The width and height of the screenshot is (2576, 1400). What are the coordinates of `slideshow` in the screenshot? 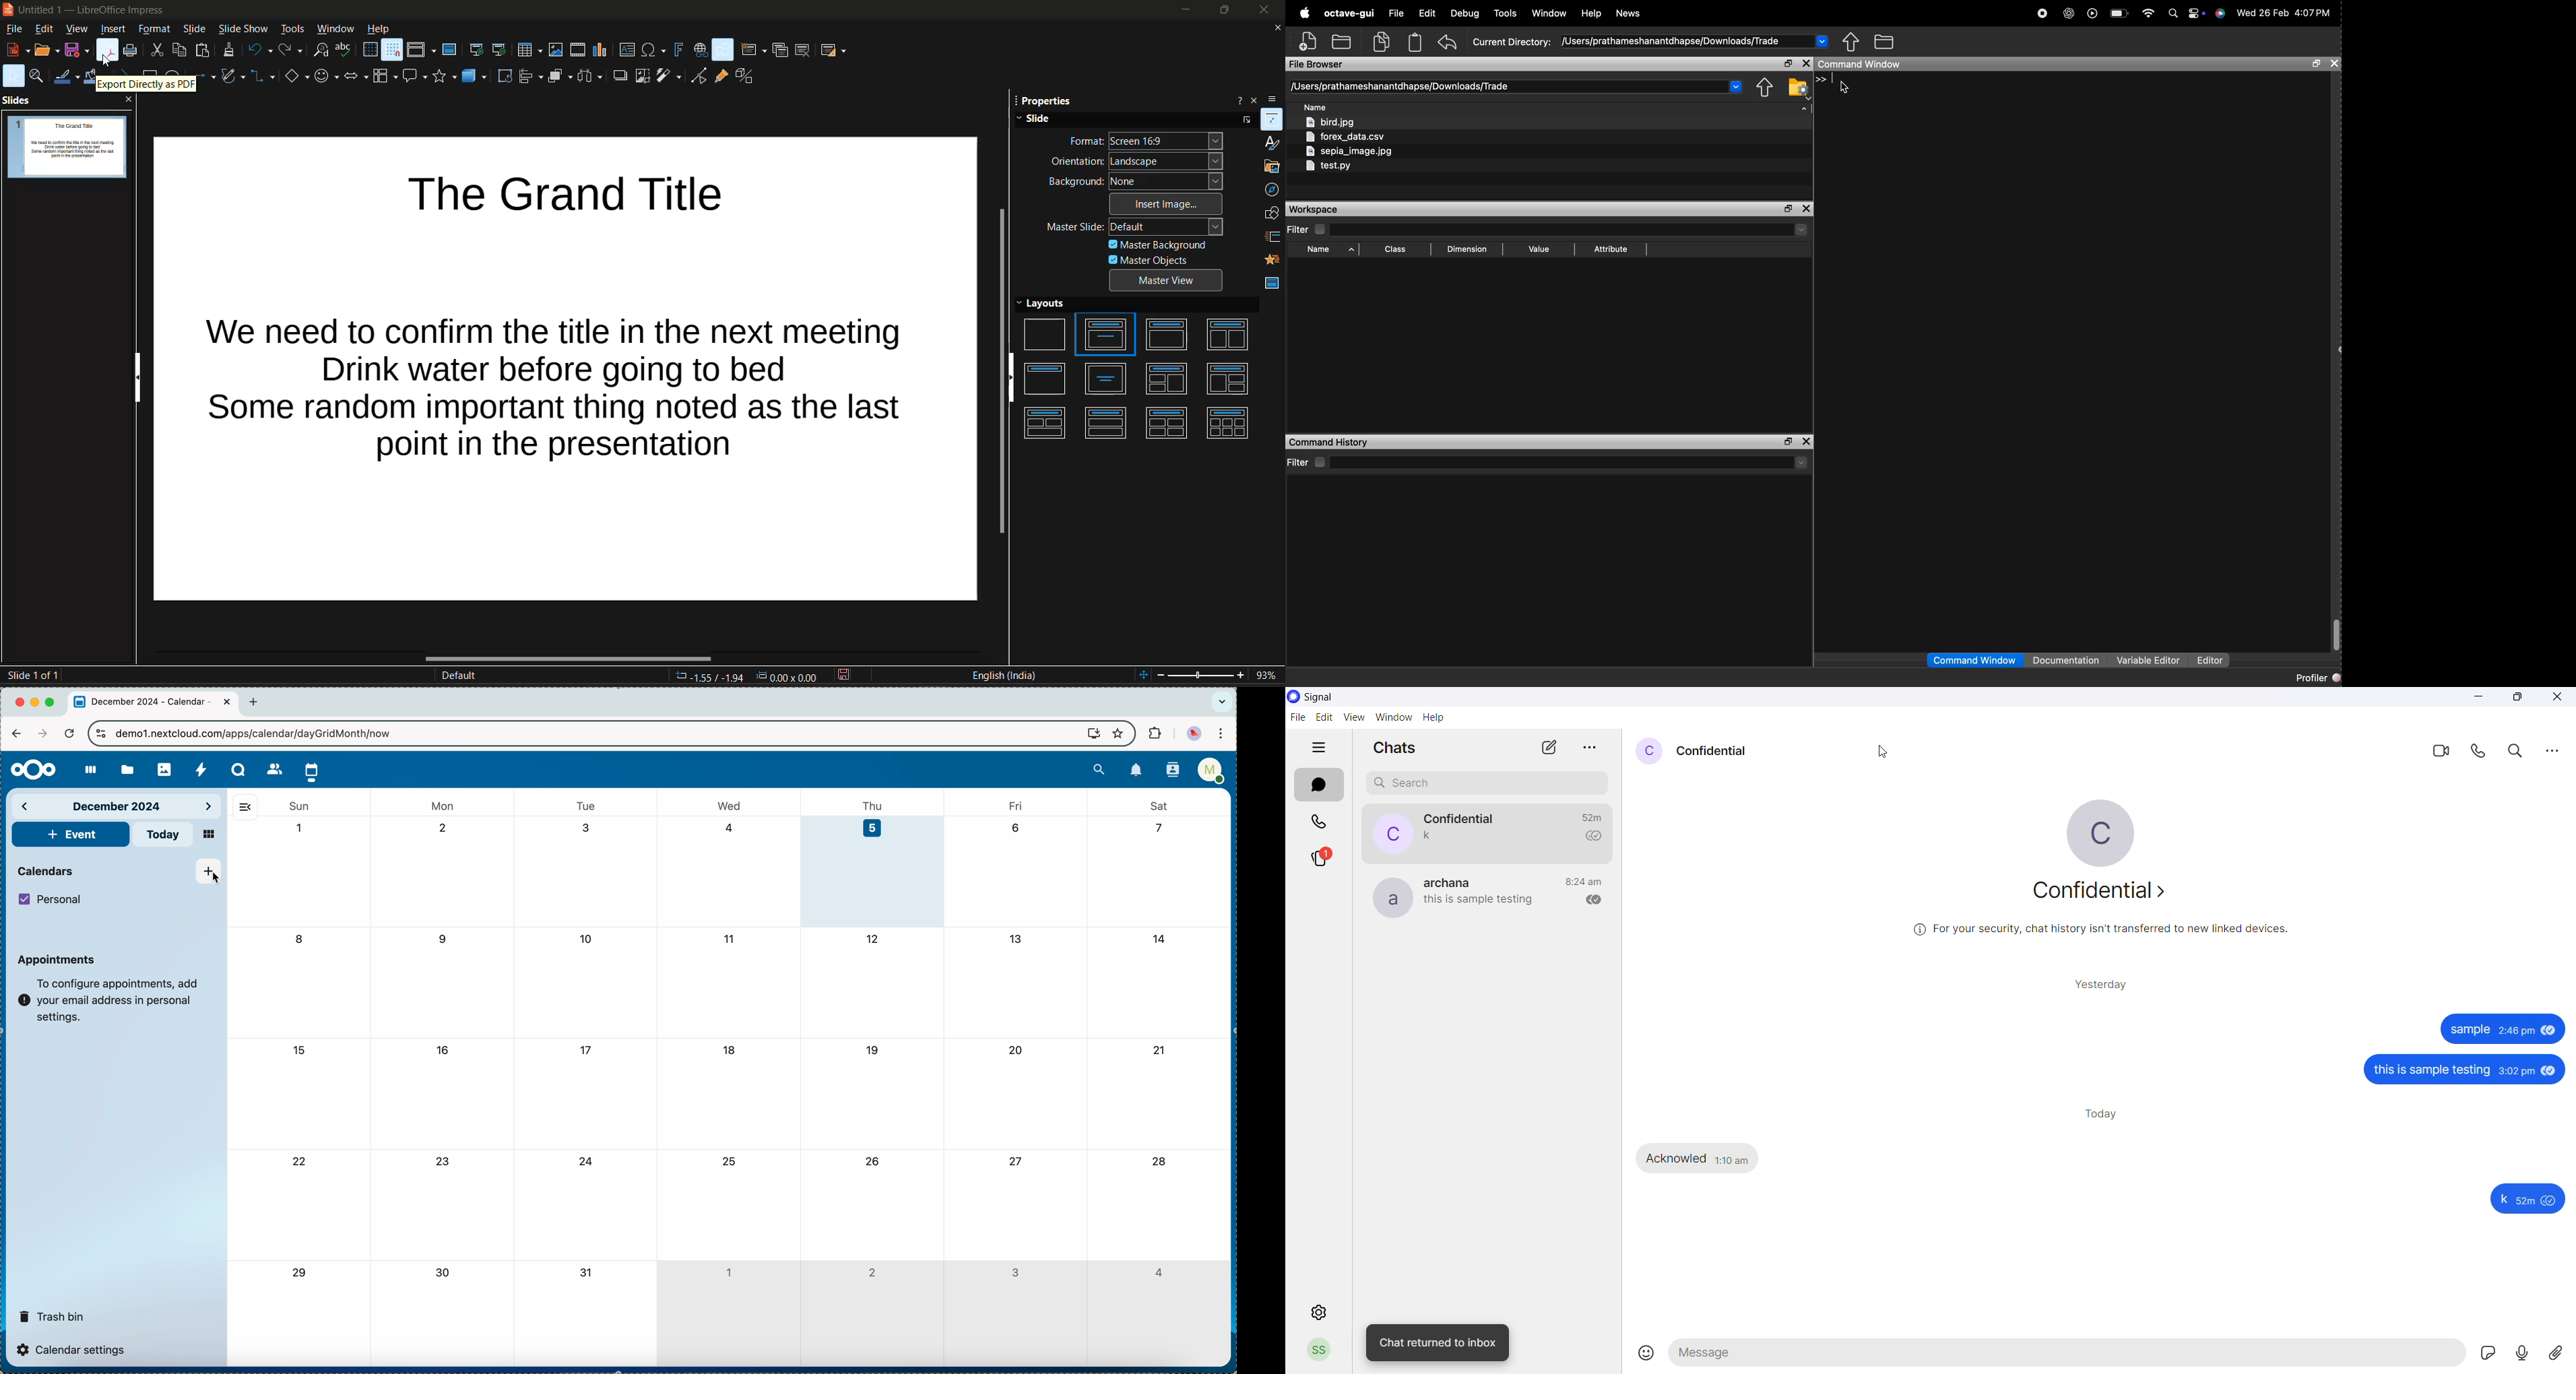 It's located at (242, 29).